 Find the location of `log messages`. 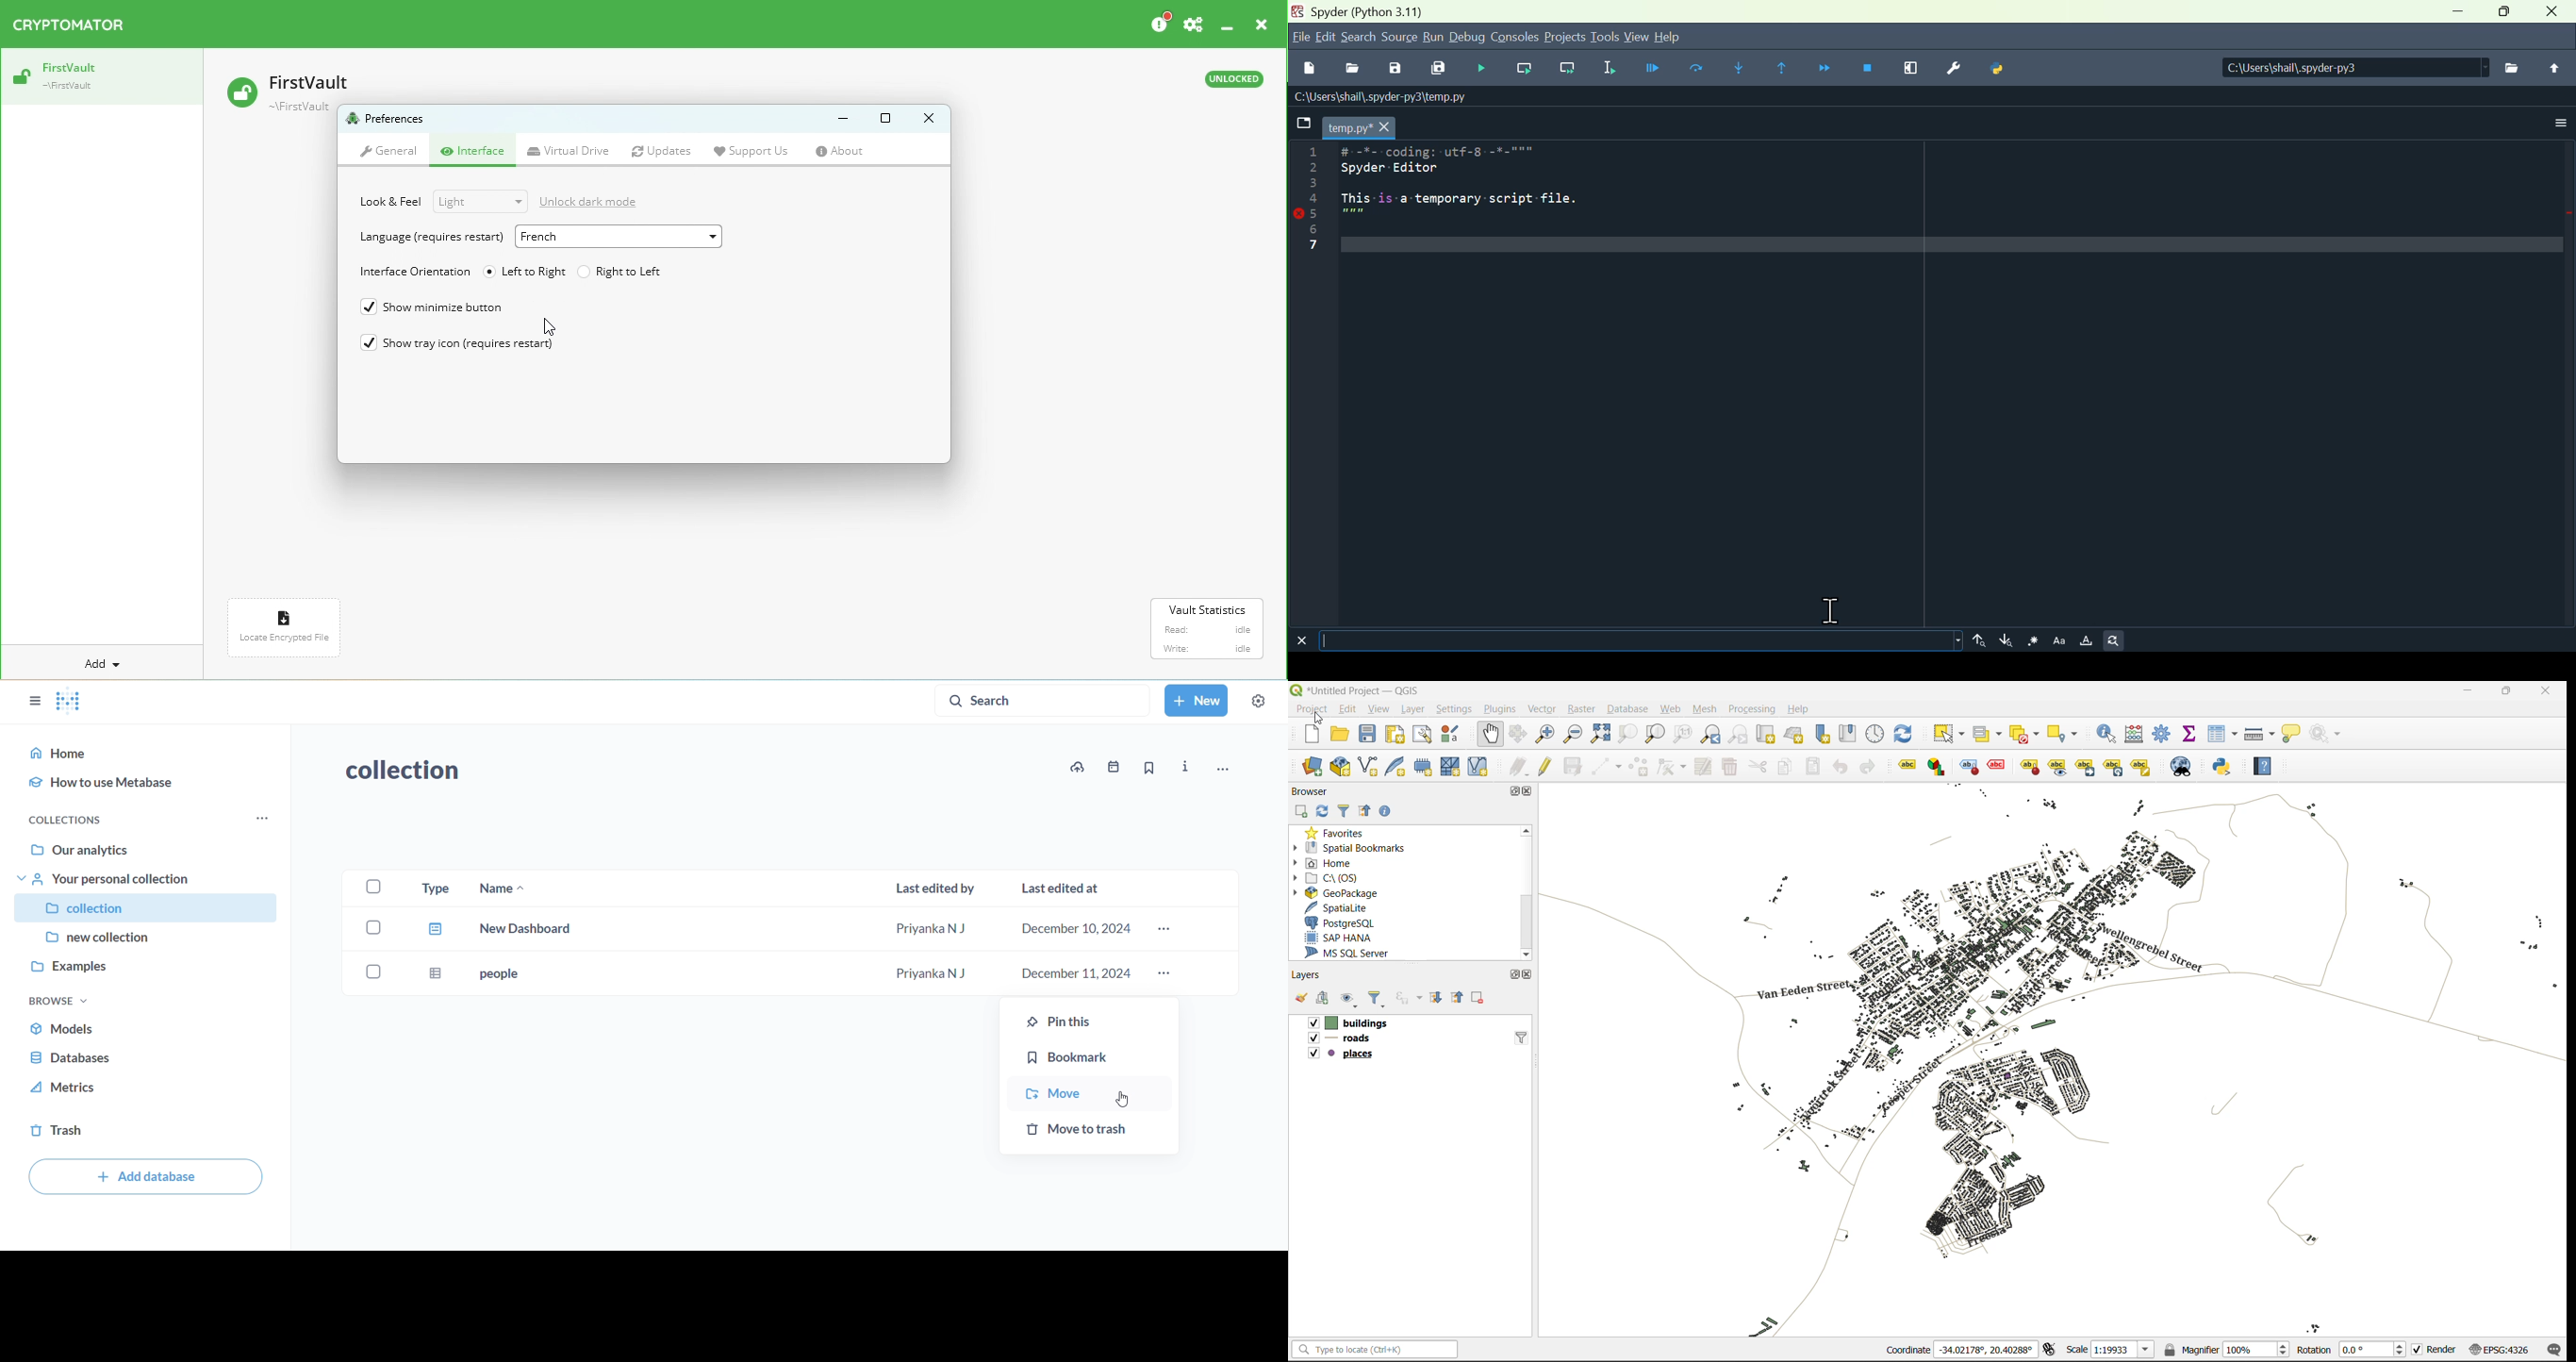

log messages is located at coordinates (2552, 1350).